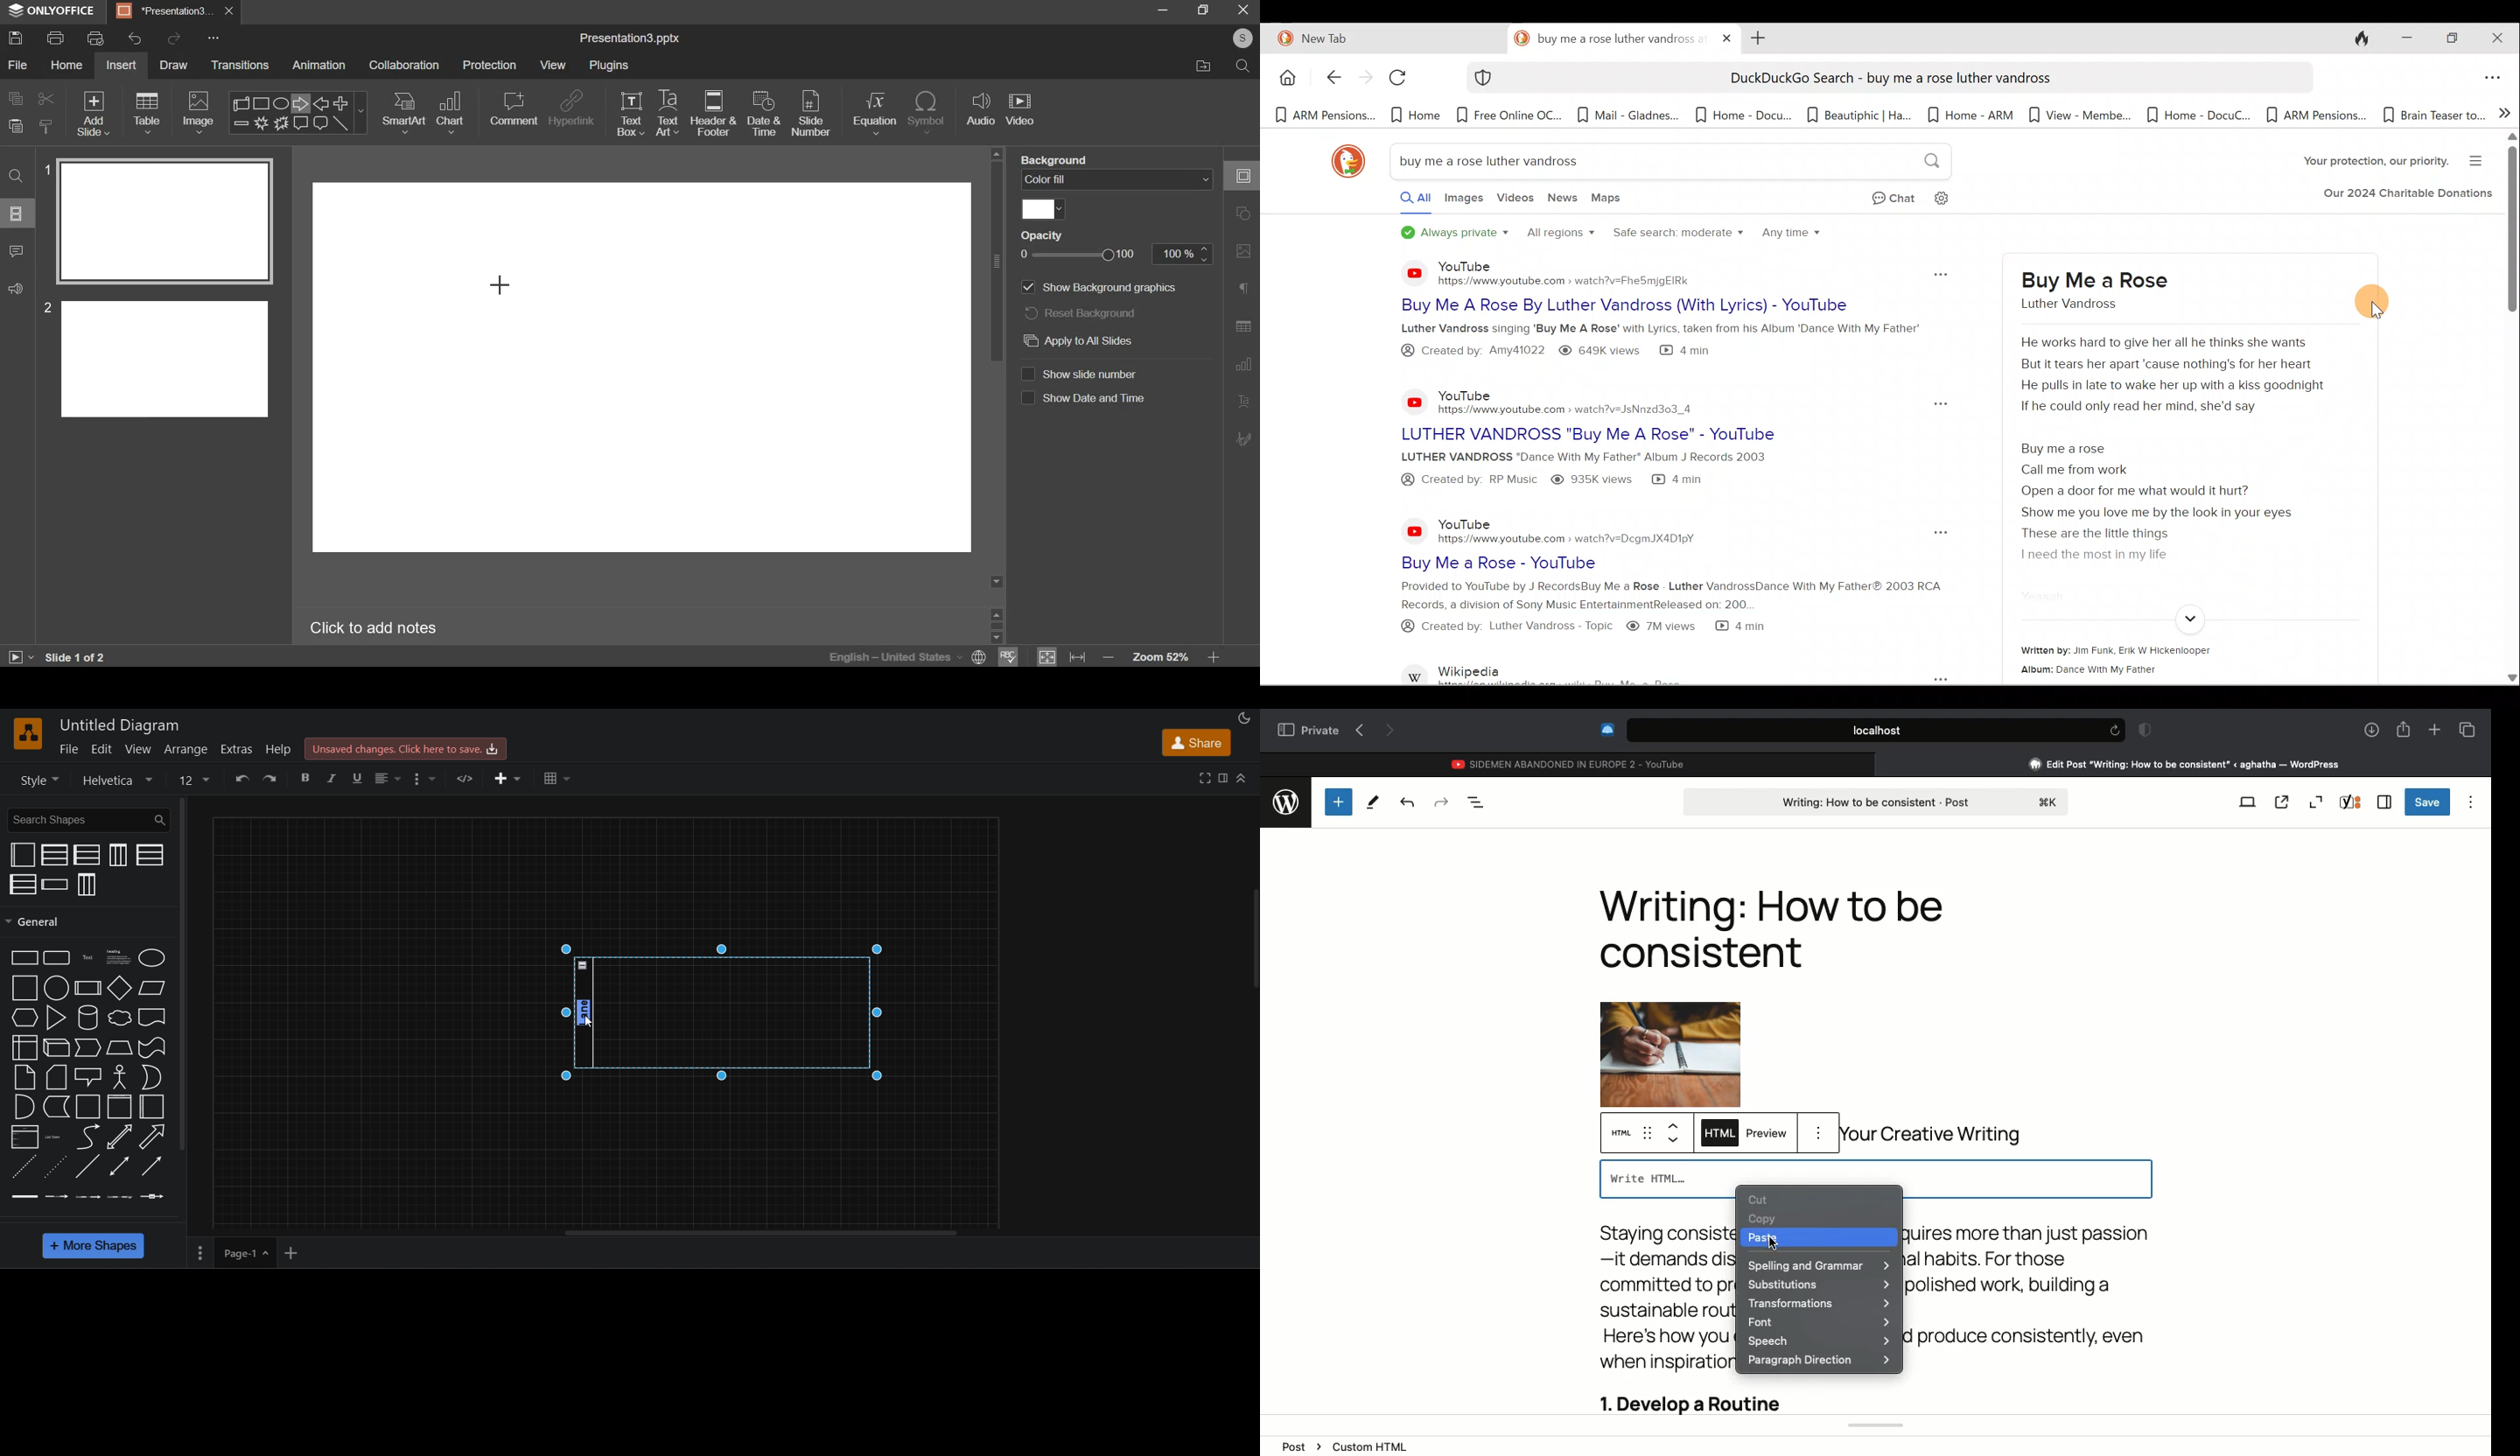 The height and width of the screenshot is (1456, 2520). Describe the element at coordinates (162, 13) in the screenshot. I see `Presentation3` at that location.